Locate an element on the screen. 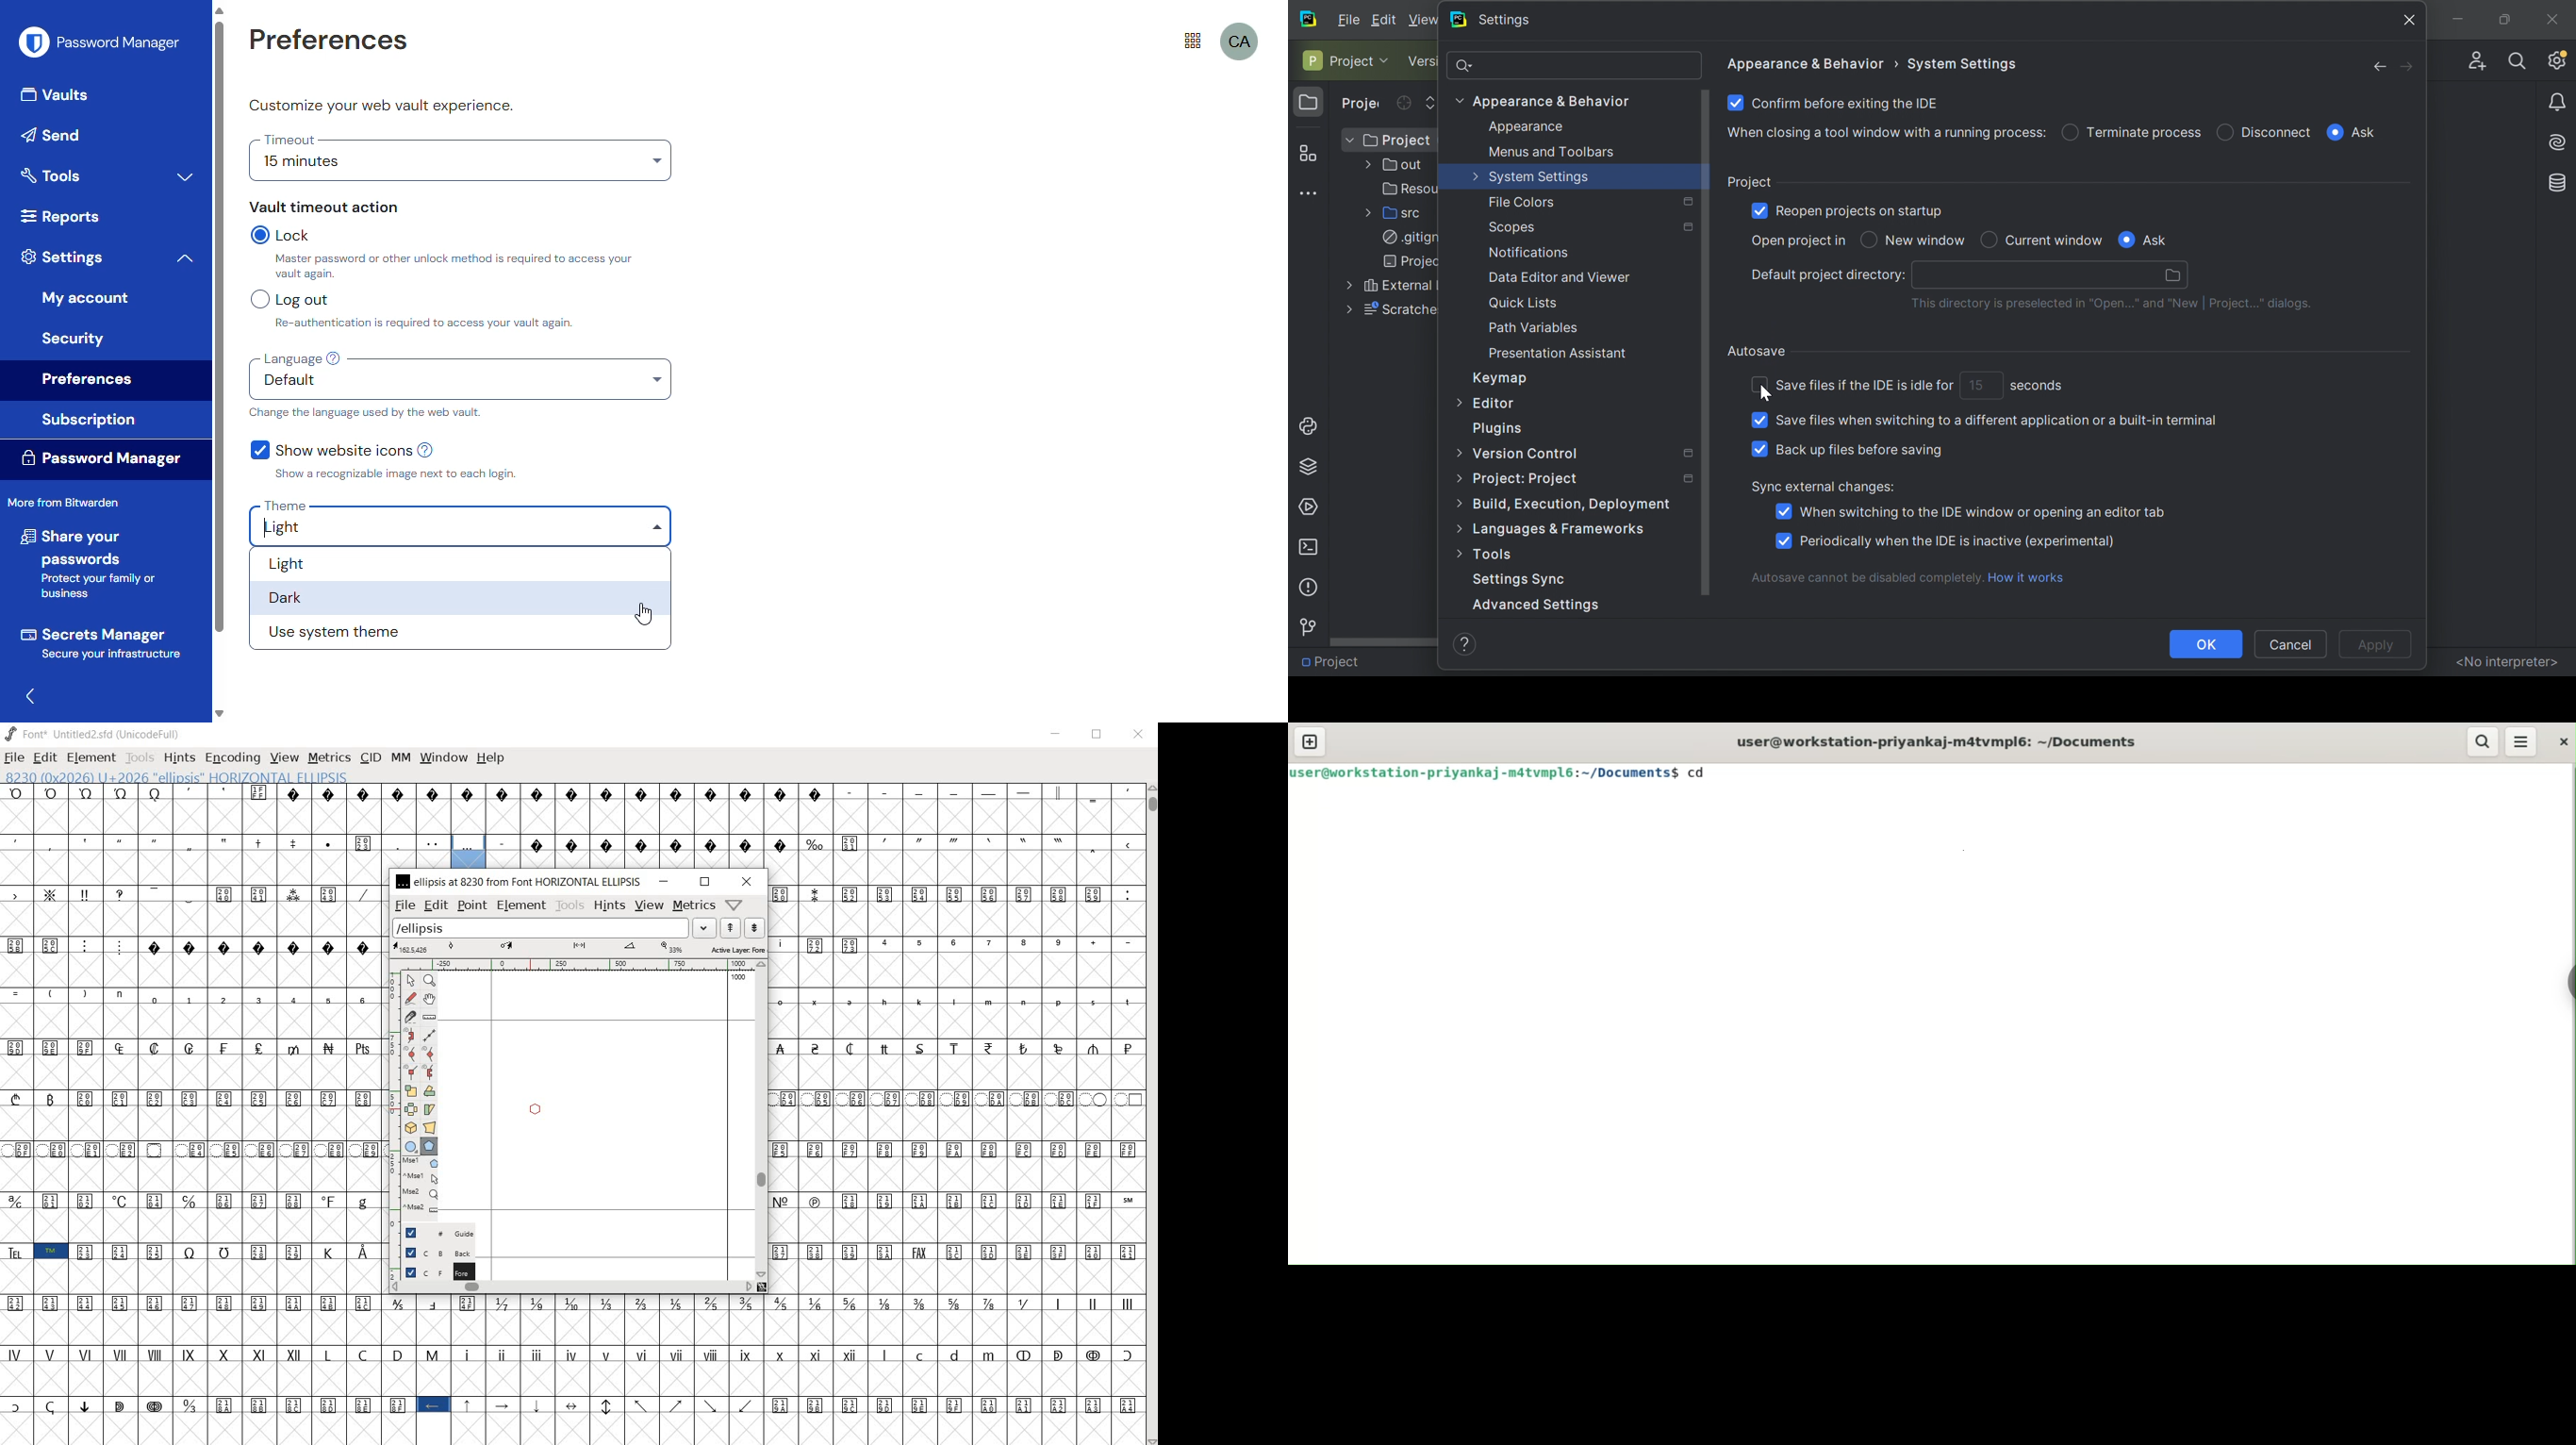 This screenshot has height=1456, width=2576. Presentation Assistant is located at coordinates (1560, 353).